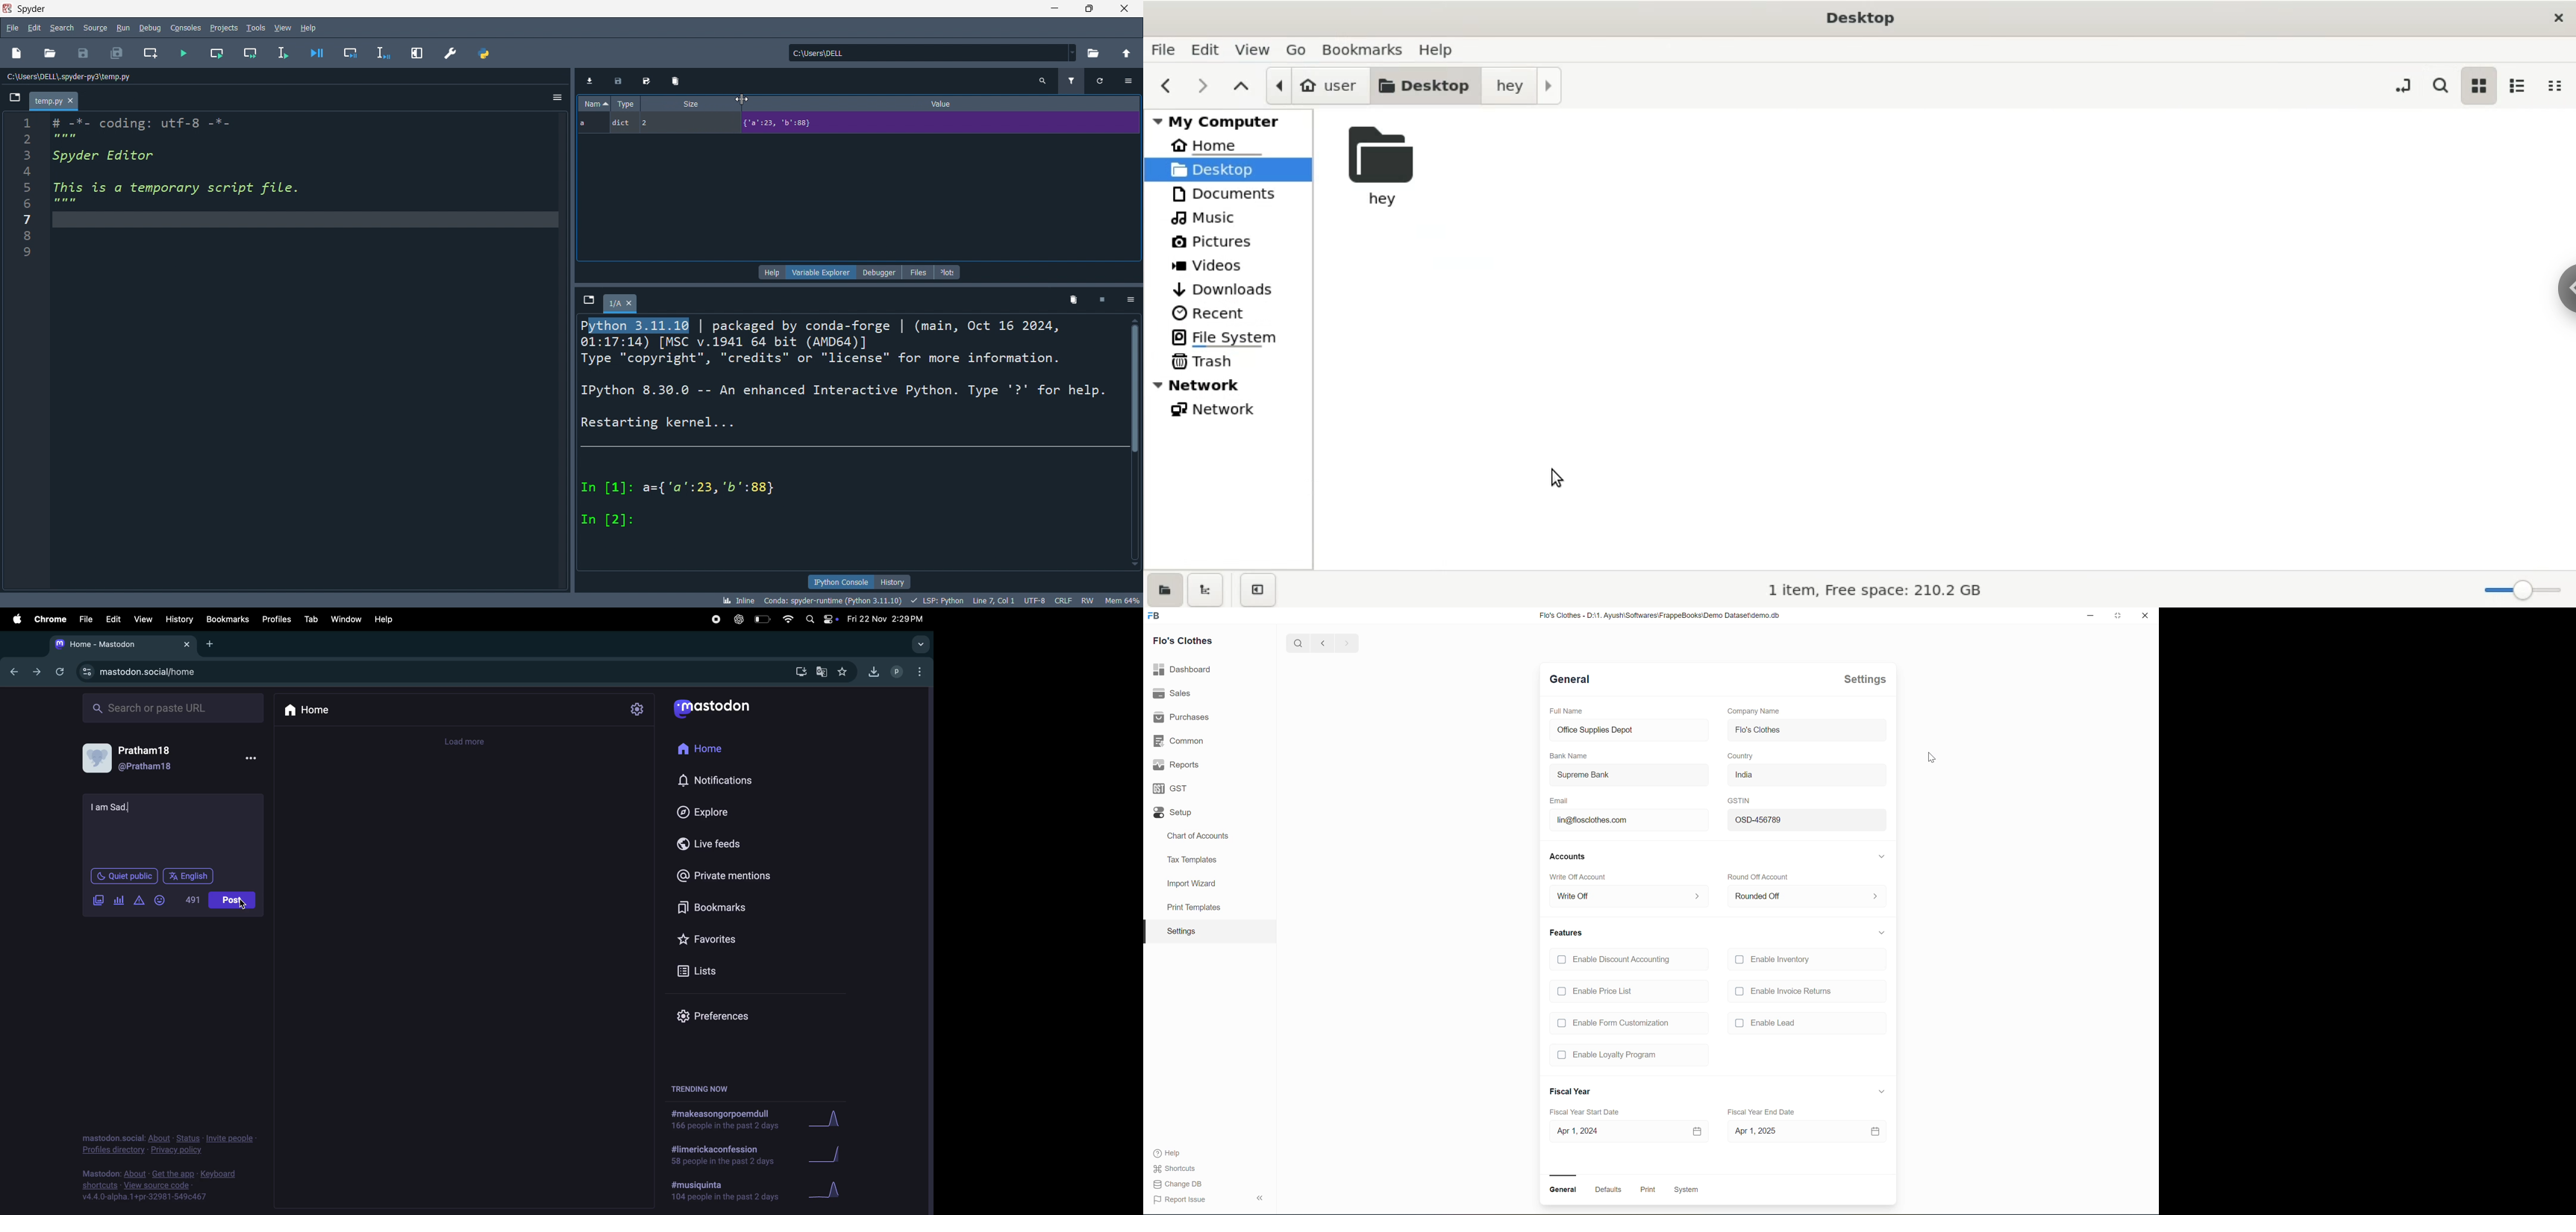 The image size is (2576, 1232). I want to click on search tab, so click(920, 643).